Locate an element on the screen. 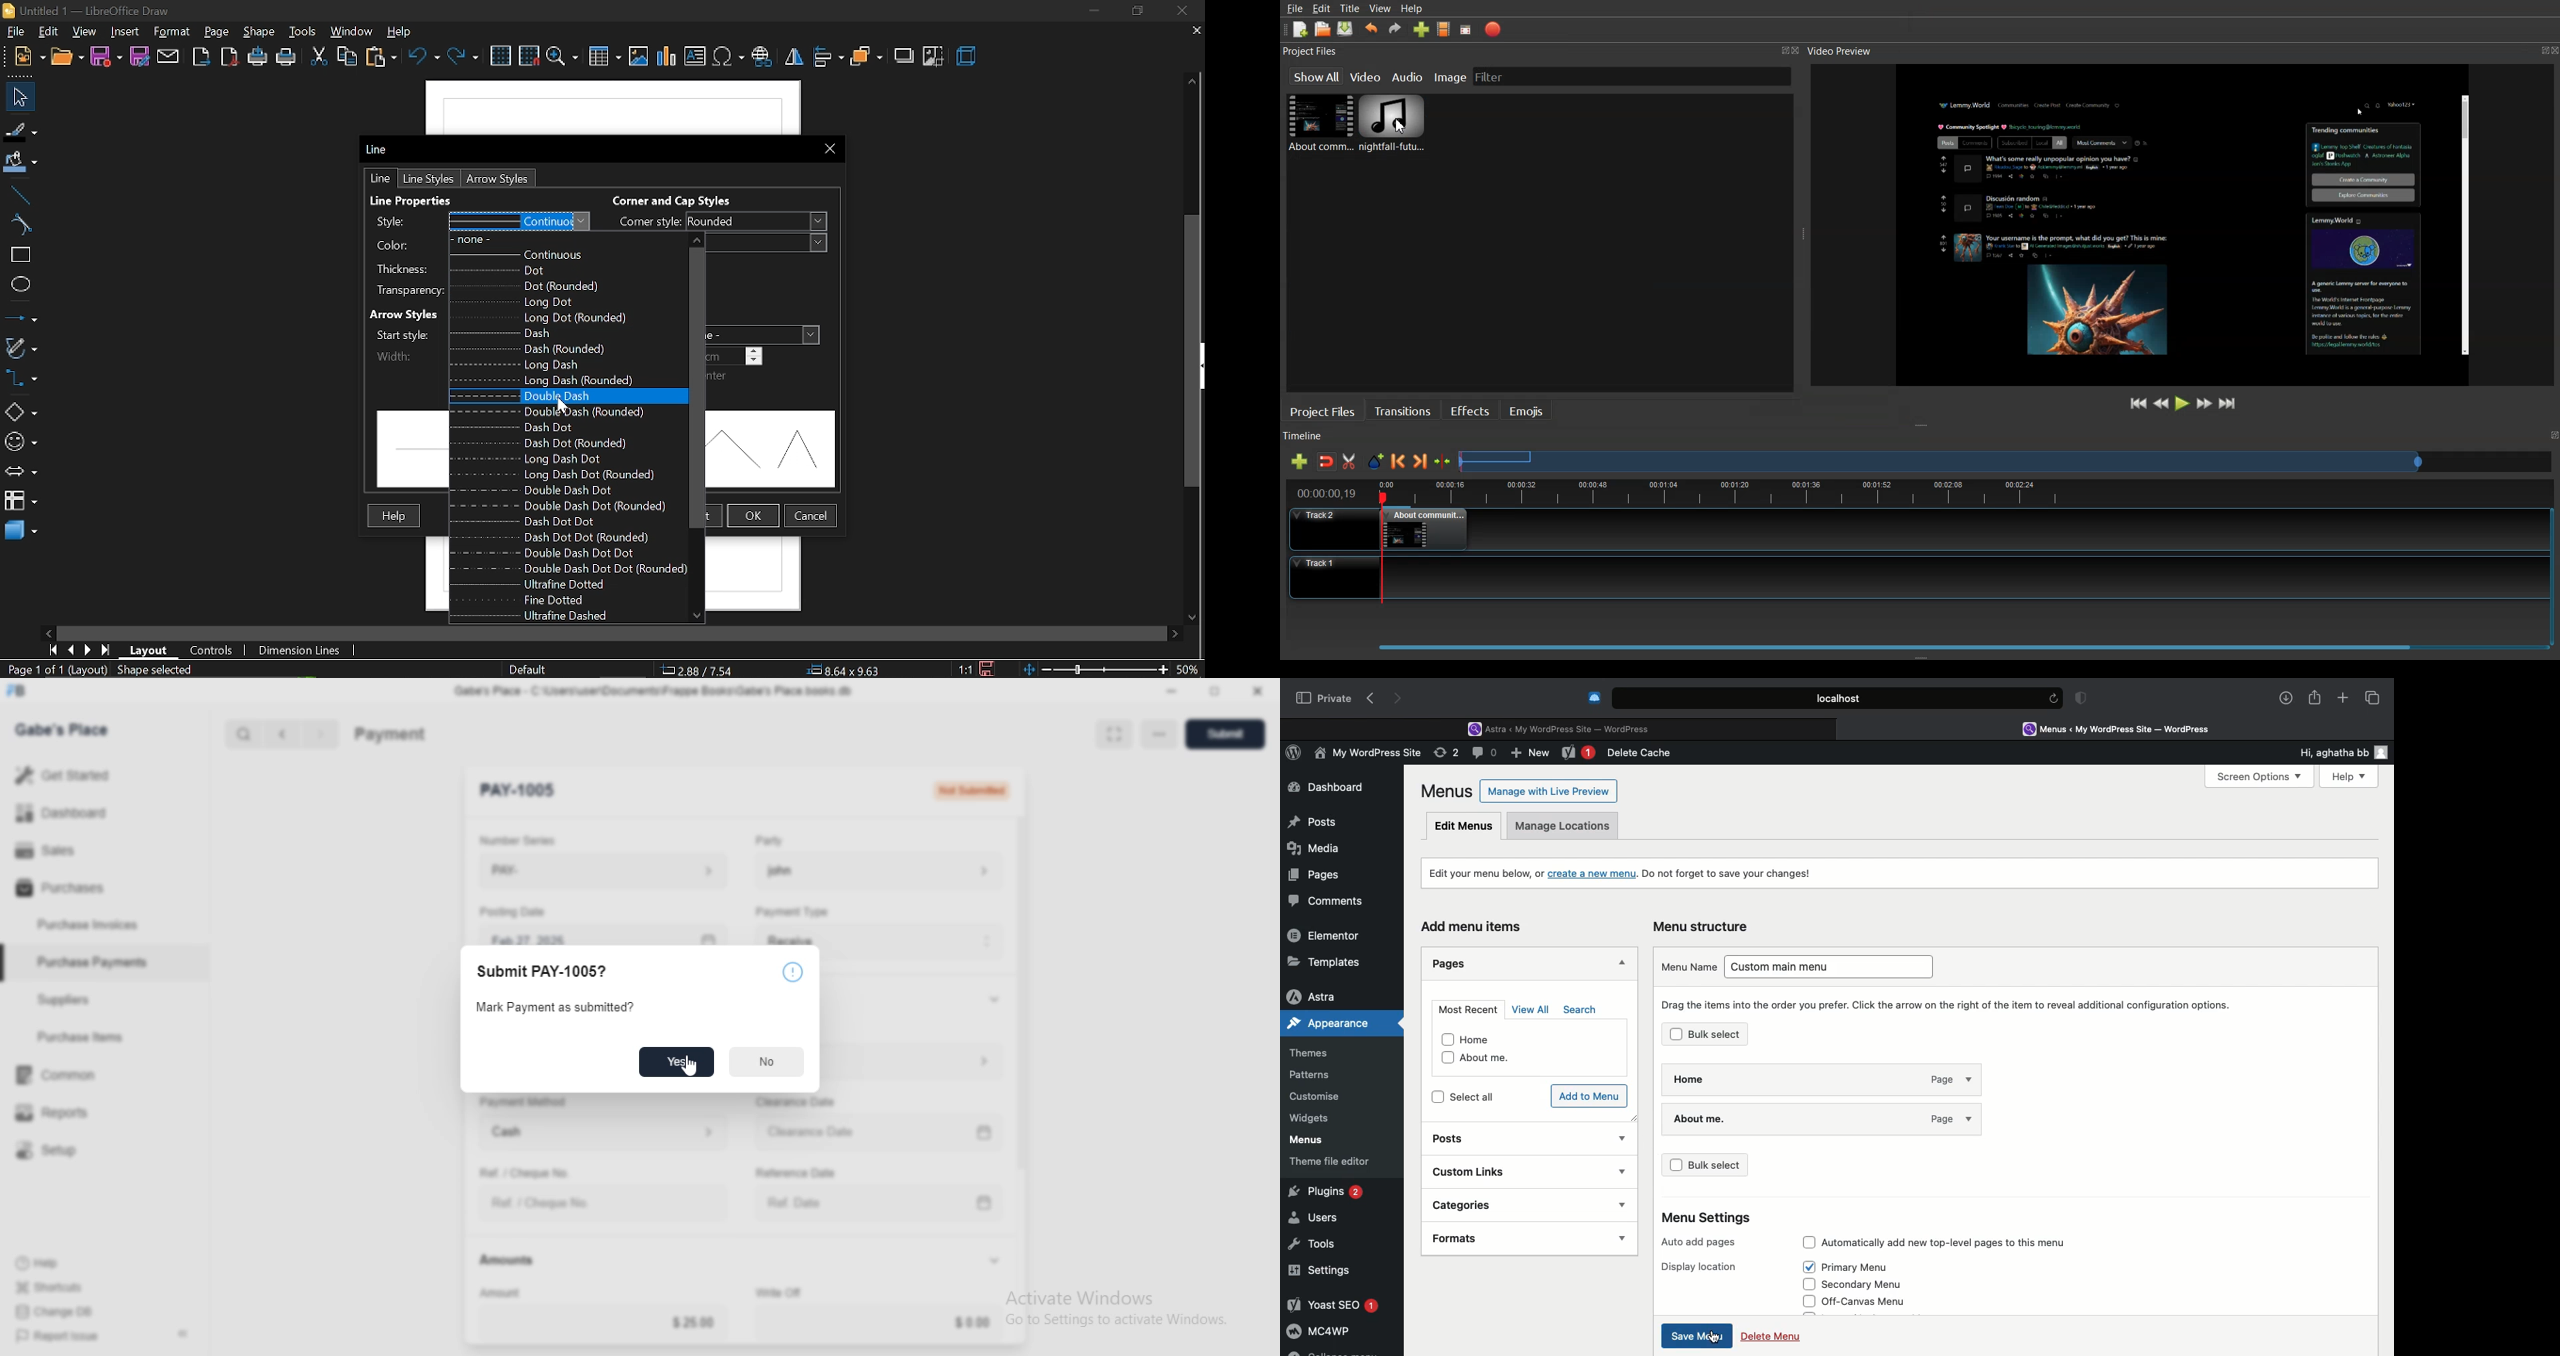  save as is located at coordinates (139, 58).